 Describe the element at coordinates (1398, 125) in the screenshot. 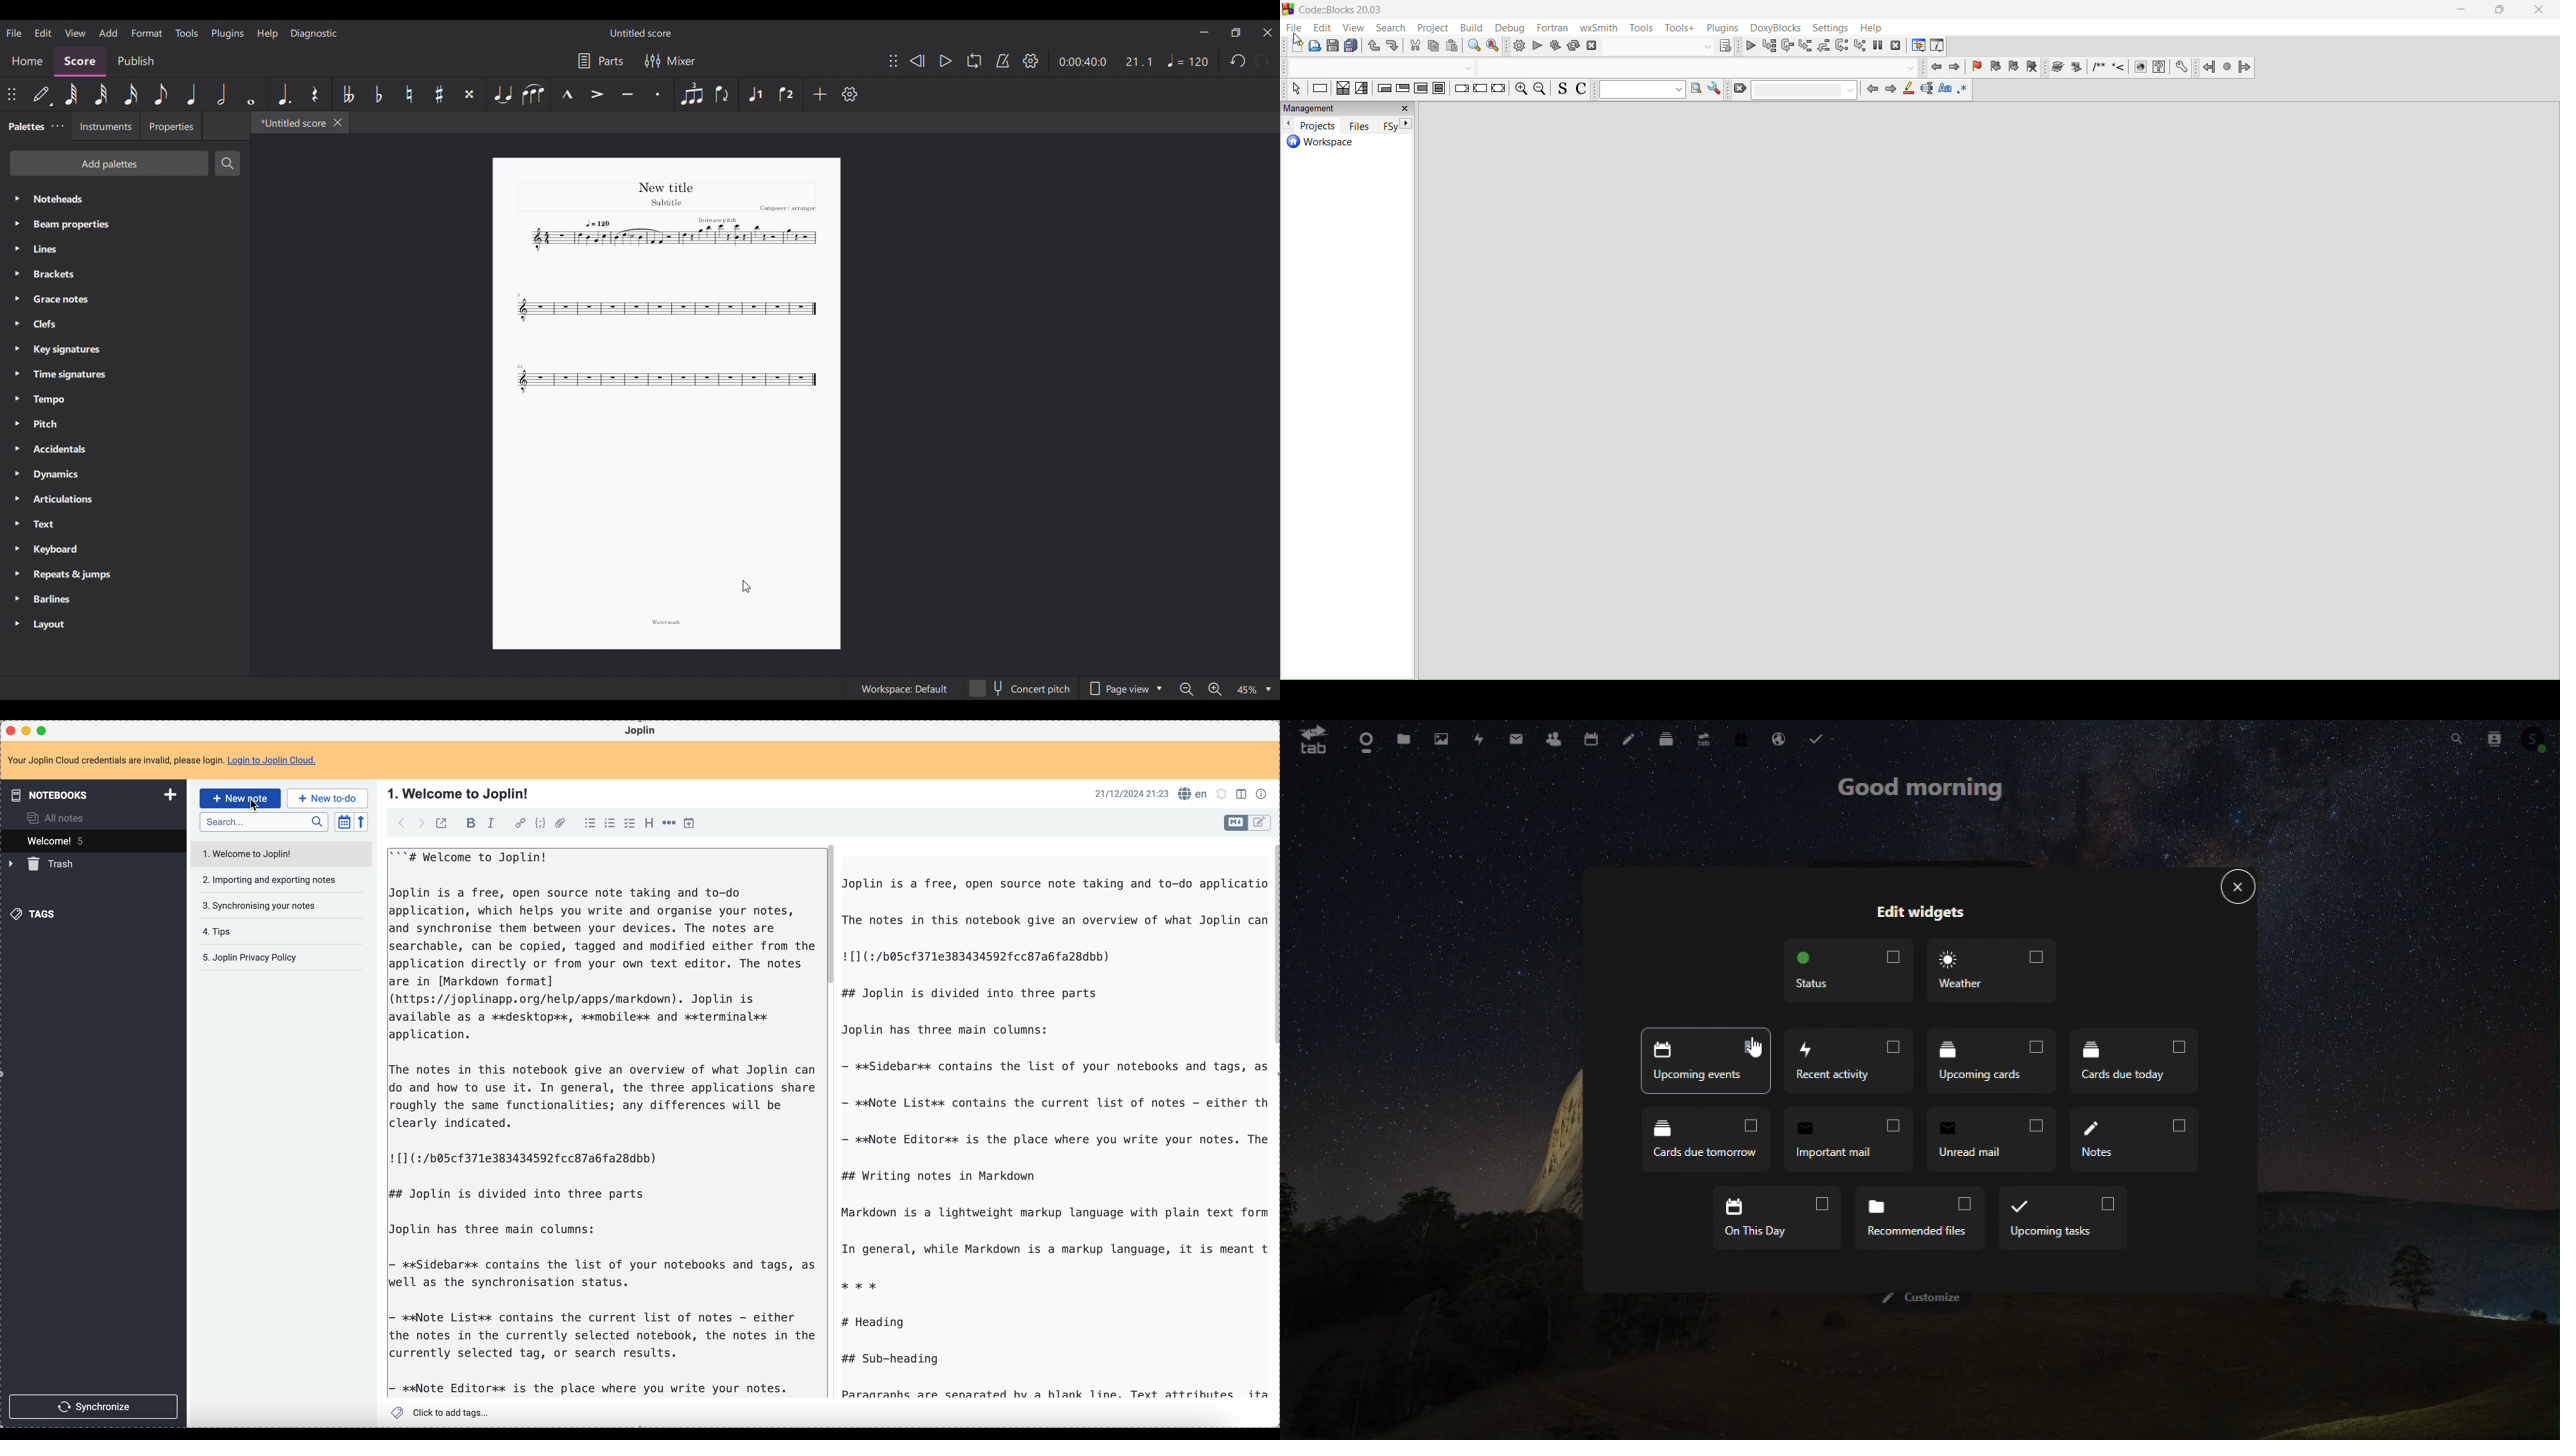

I see `FSy` at that location.